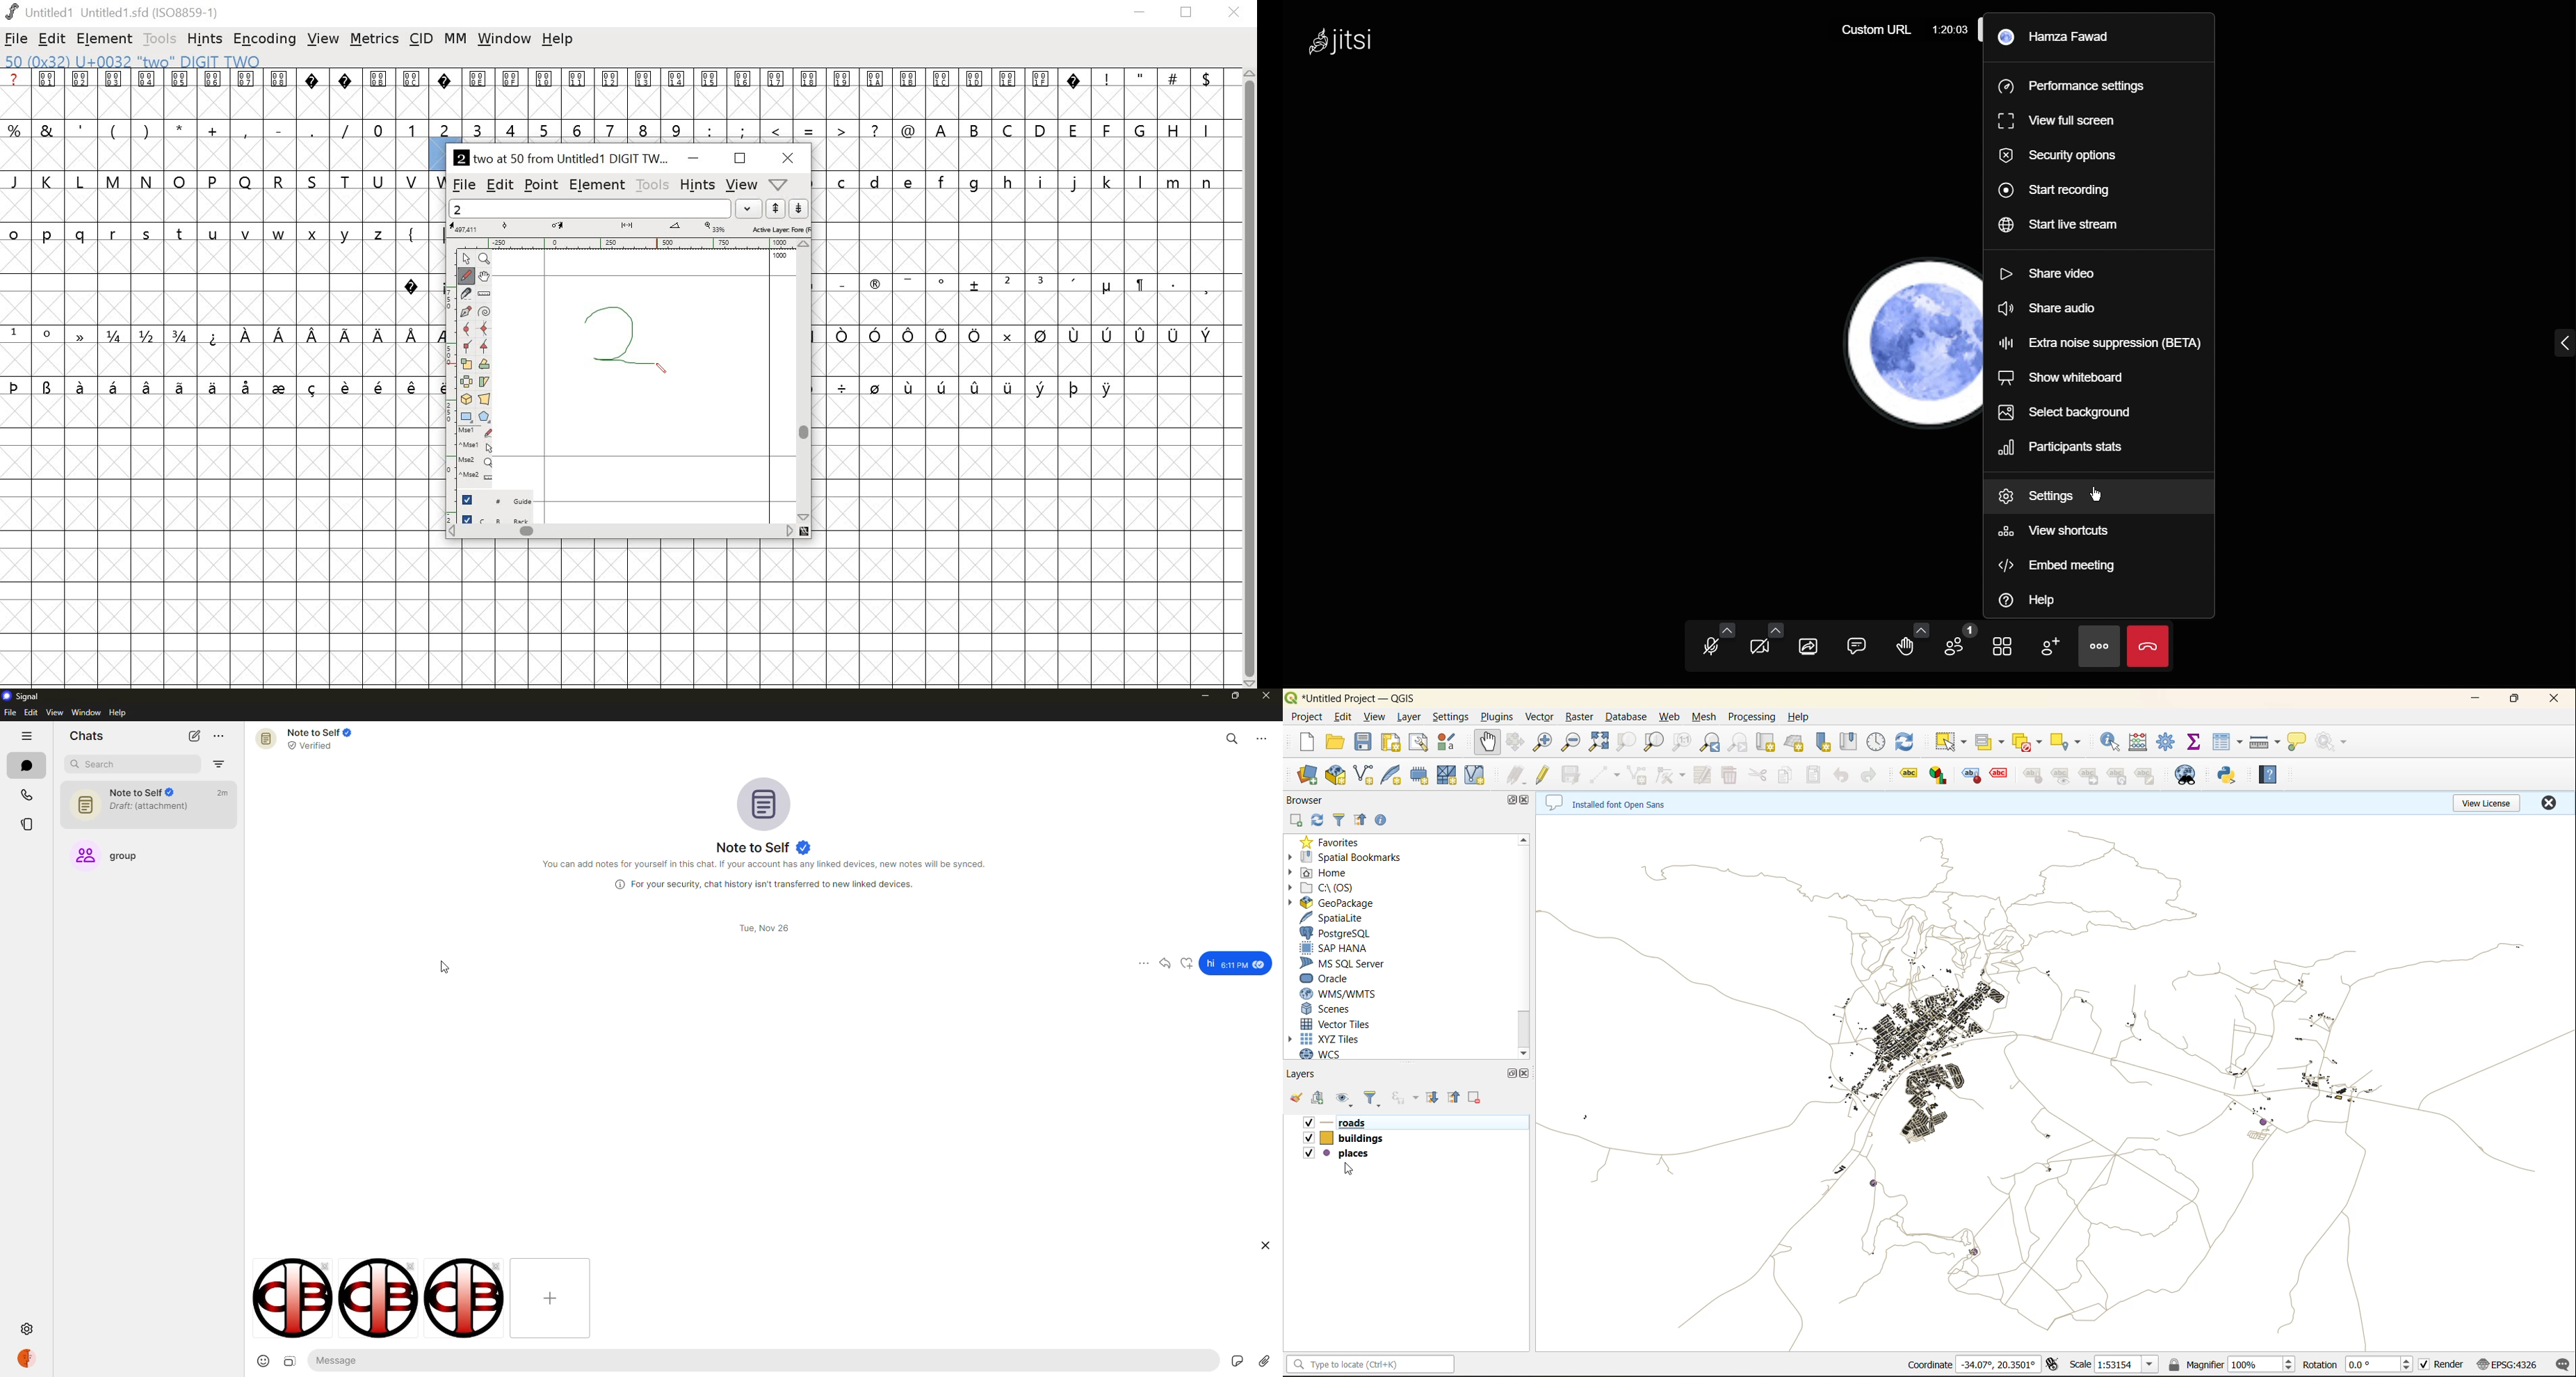 This screenshot has height=1400, width=2576. I want to click on search, so click(1231, 737).